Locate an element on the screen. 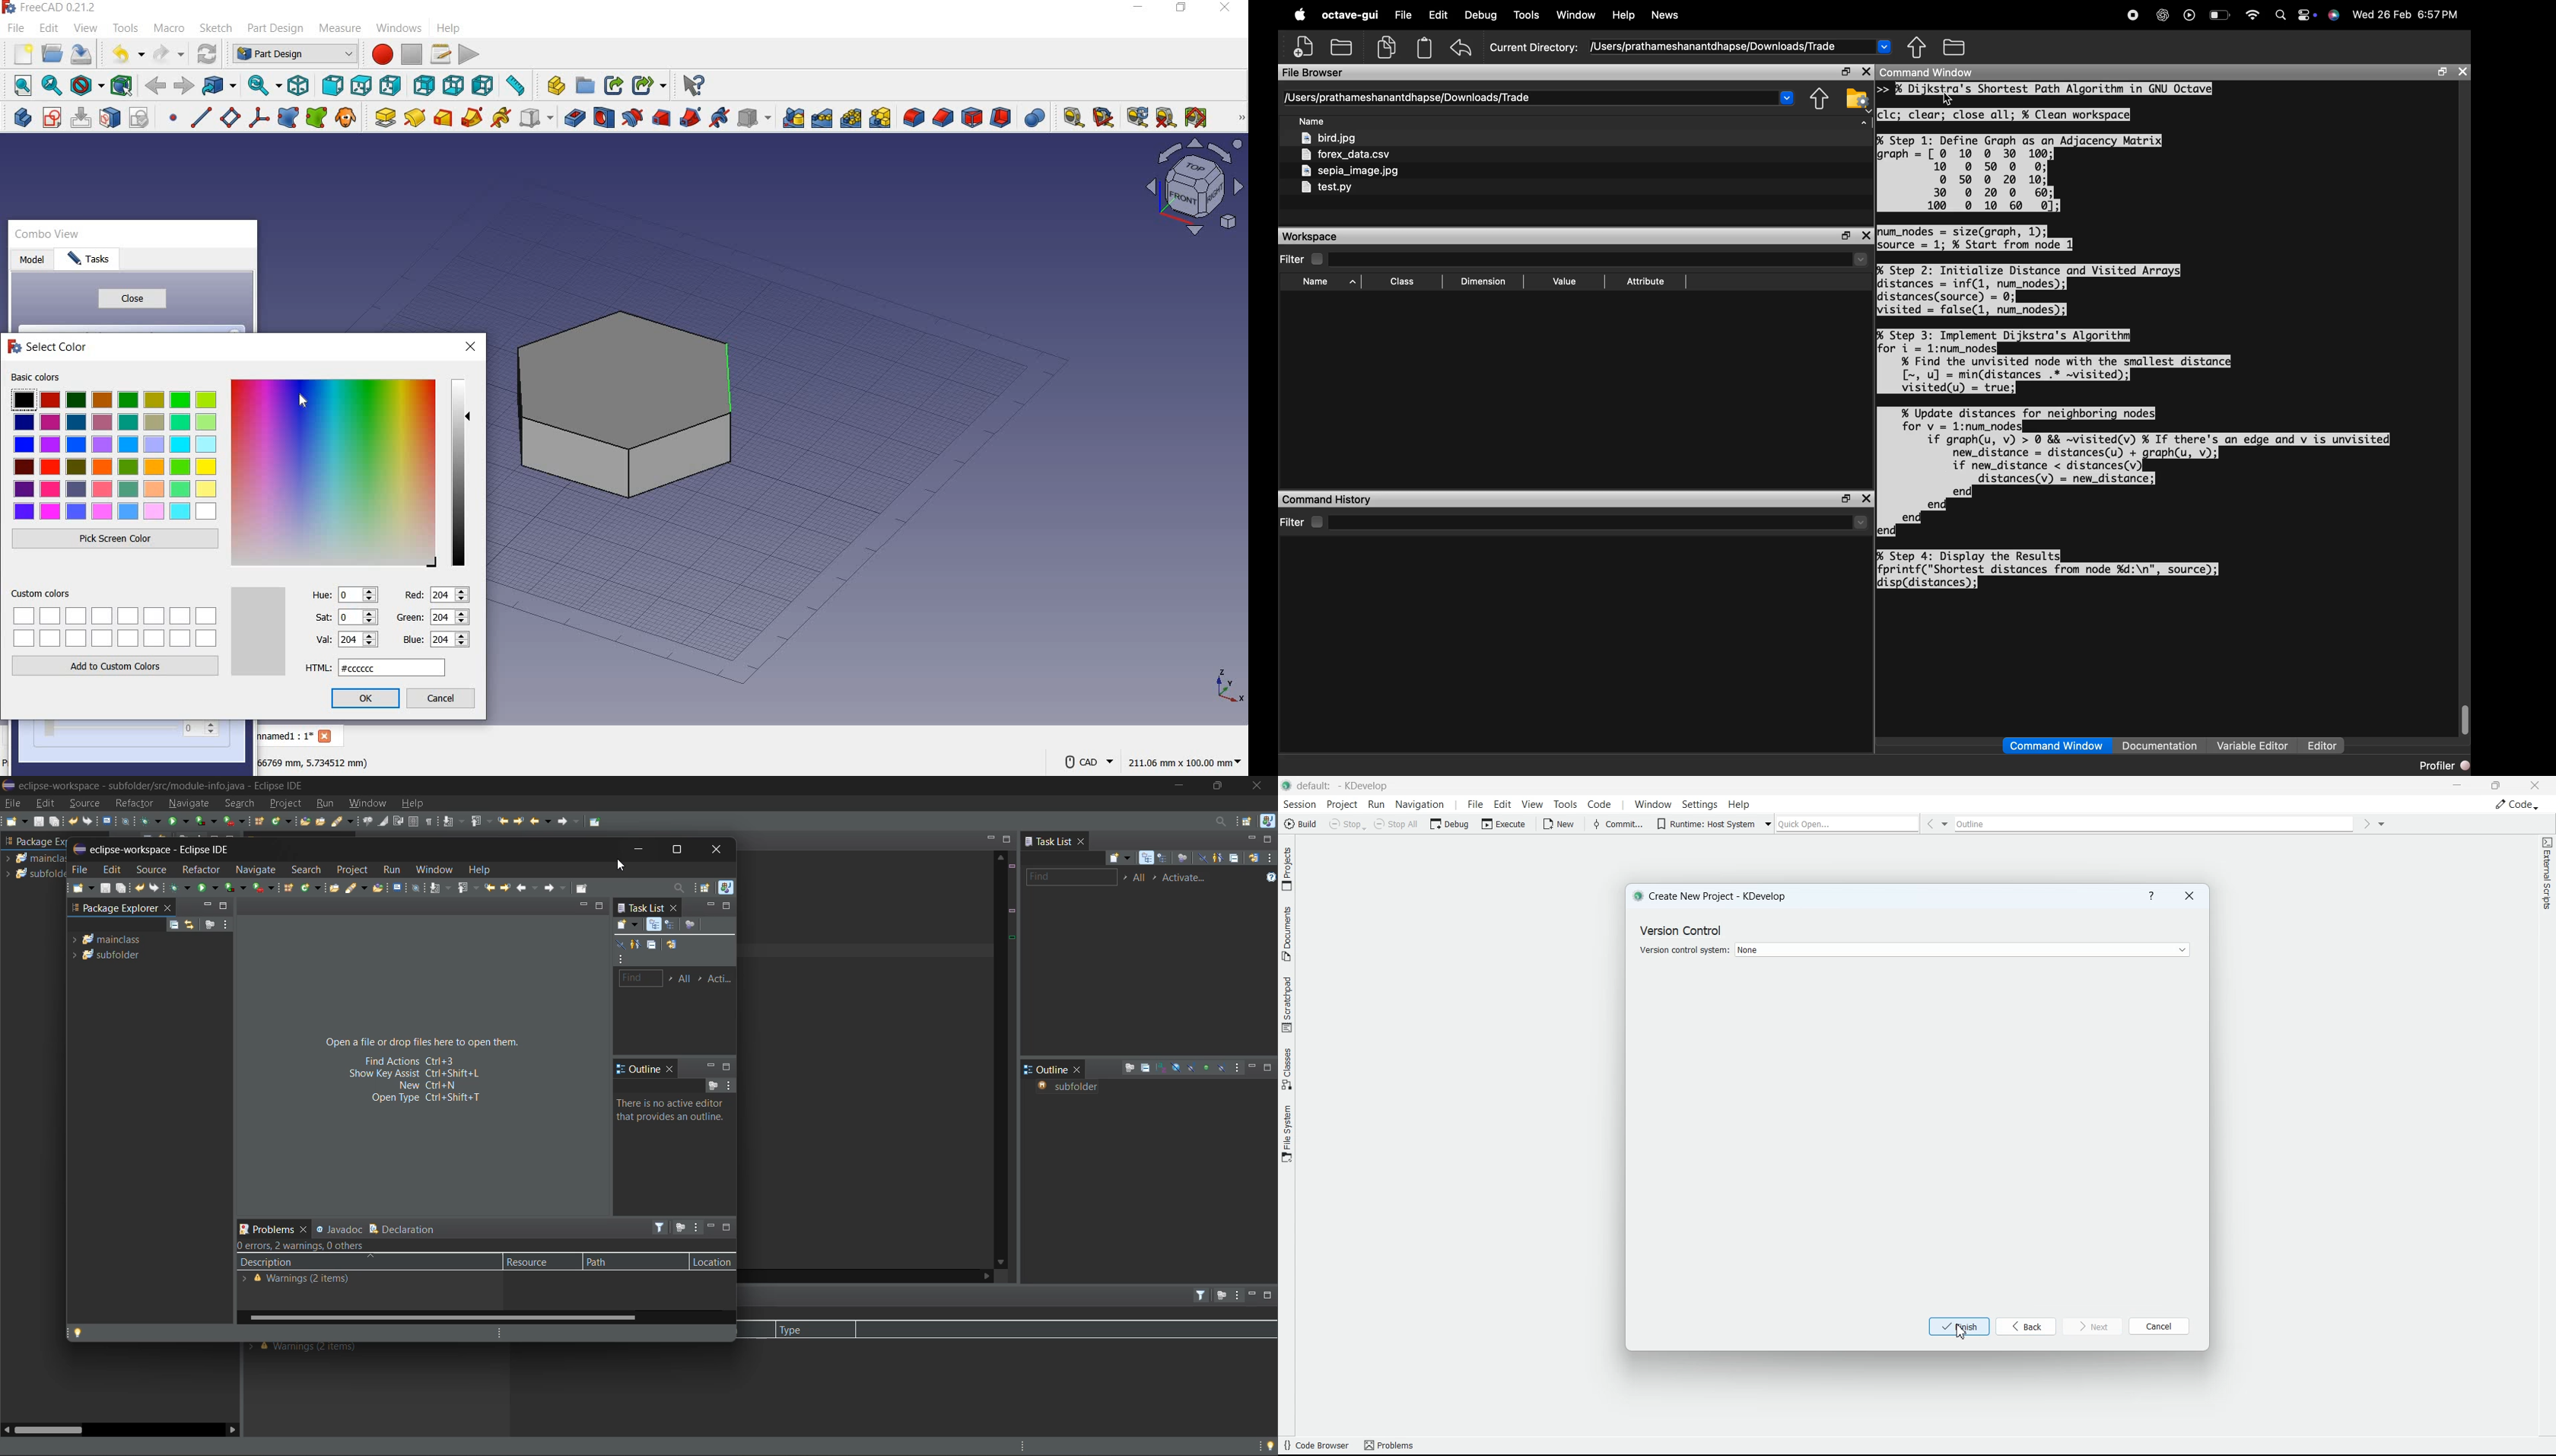 The height and width of the screenshot is (1456, 2576). make link is located at coordinates (611, 86).